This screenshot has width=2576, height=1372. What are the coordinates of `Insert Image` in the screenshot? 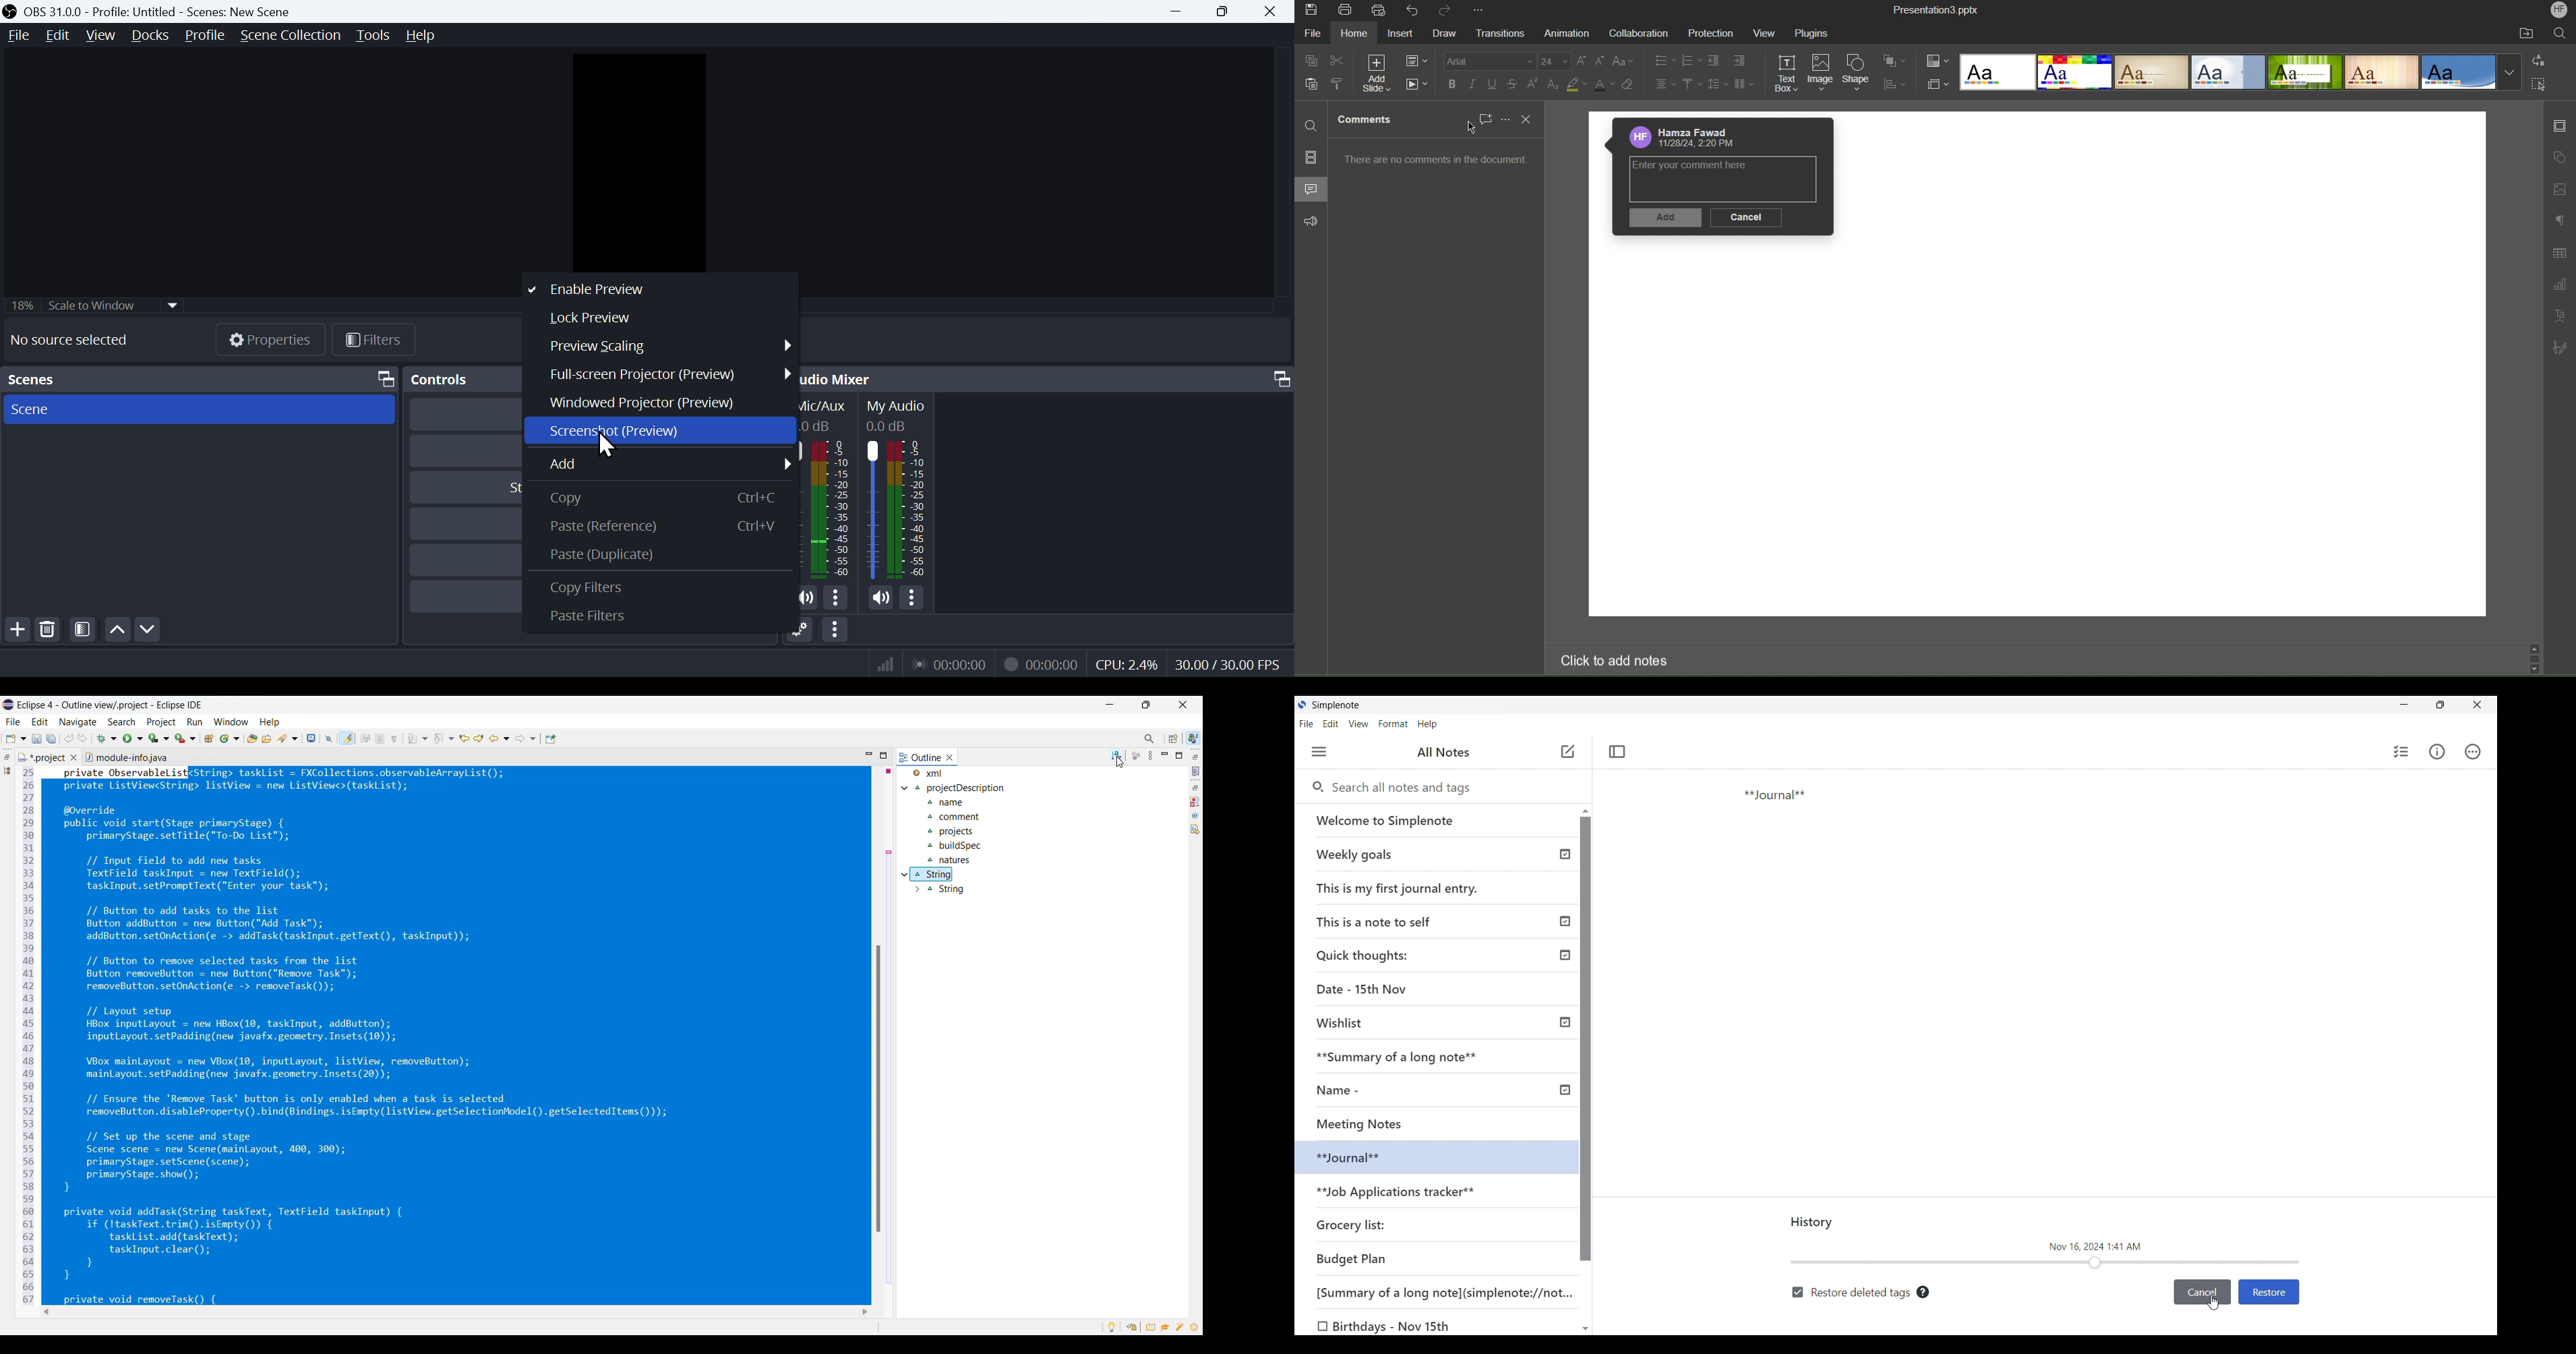 It's located at (2560, 191).